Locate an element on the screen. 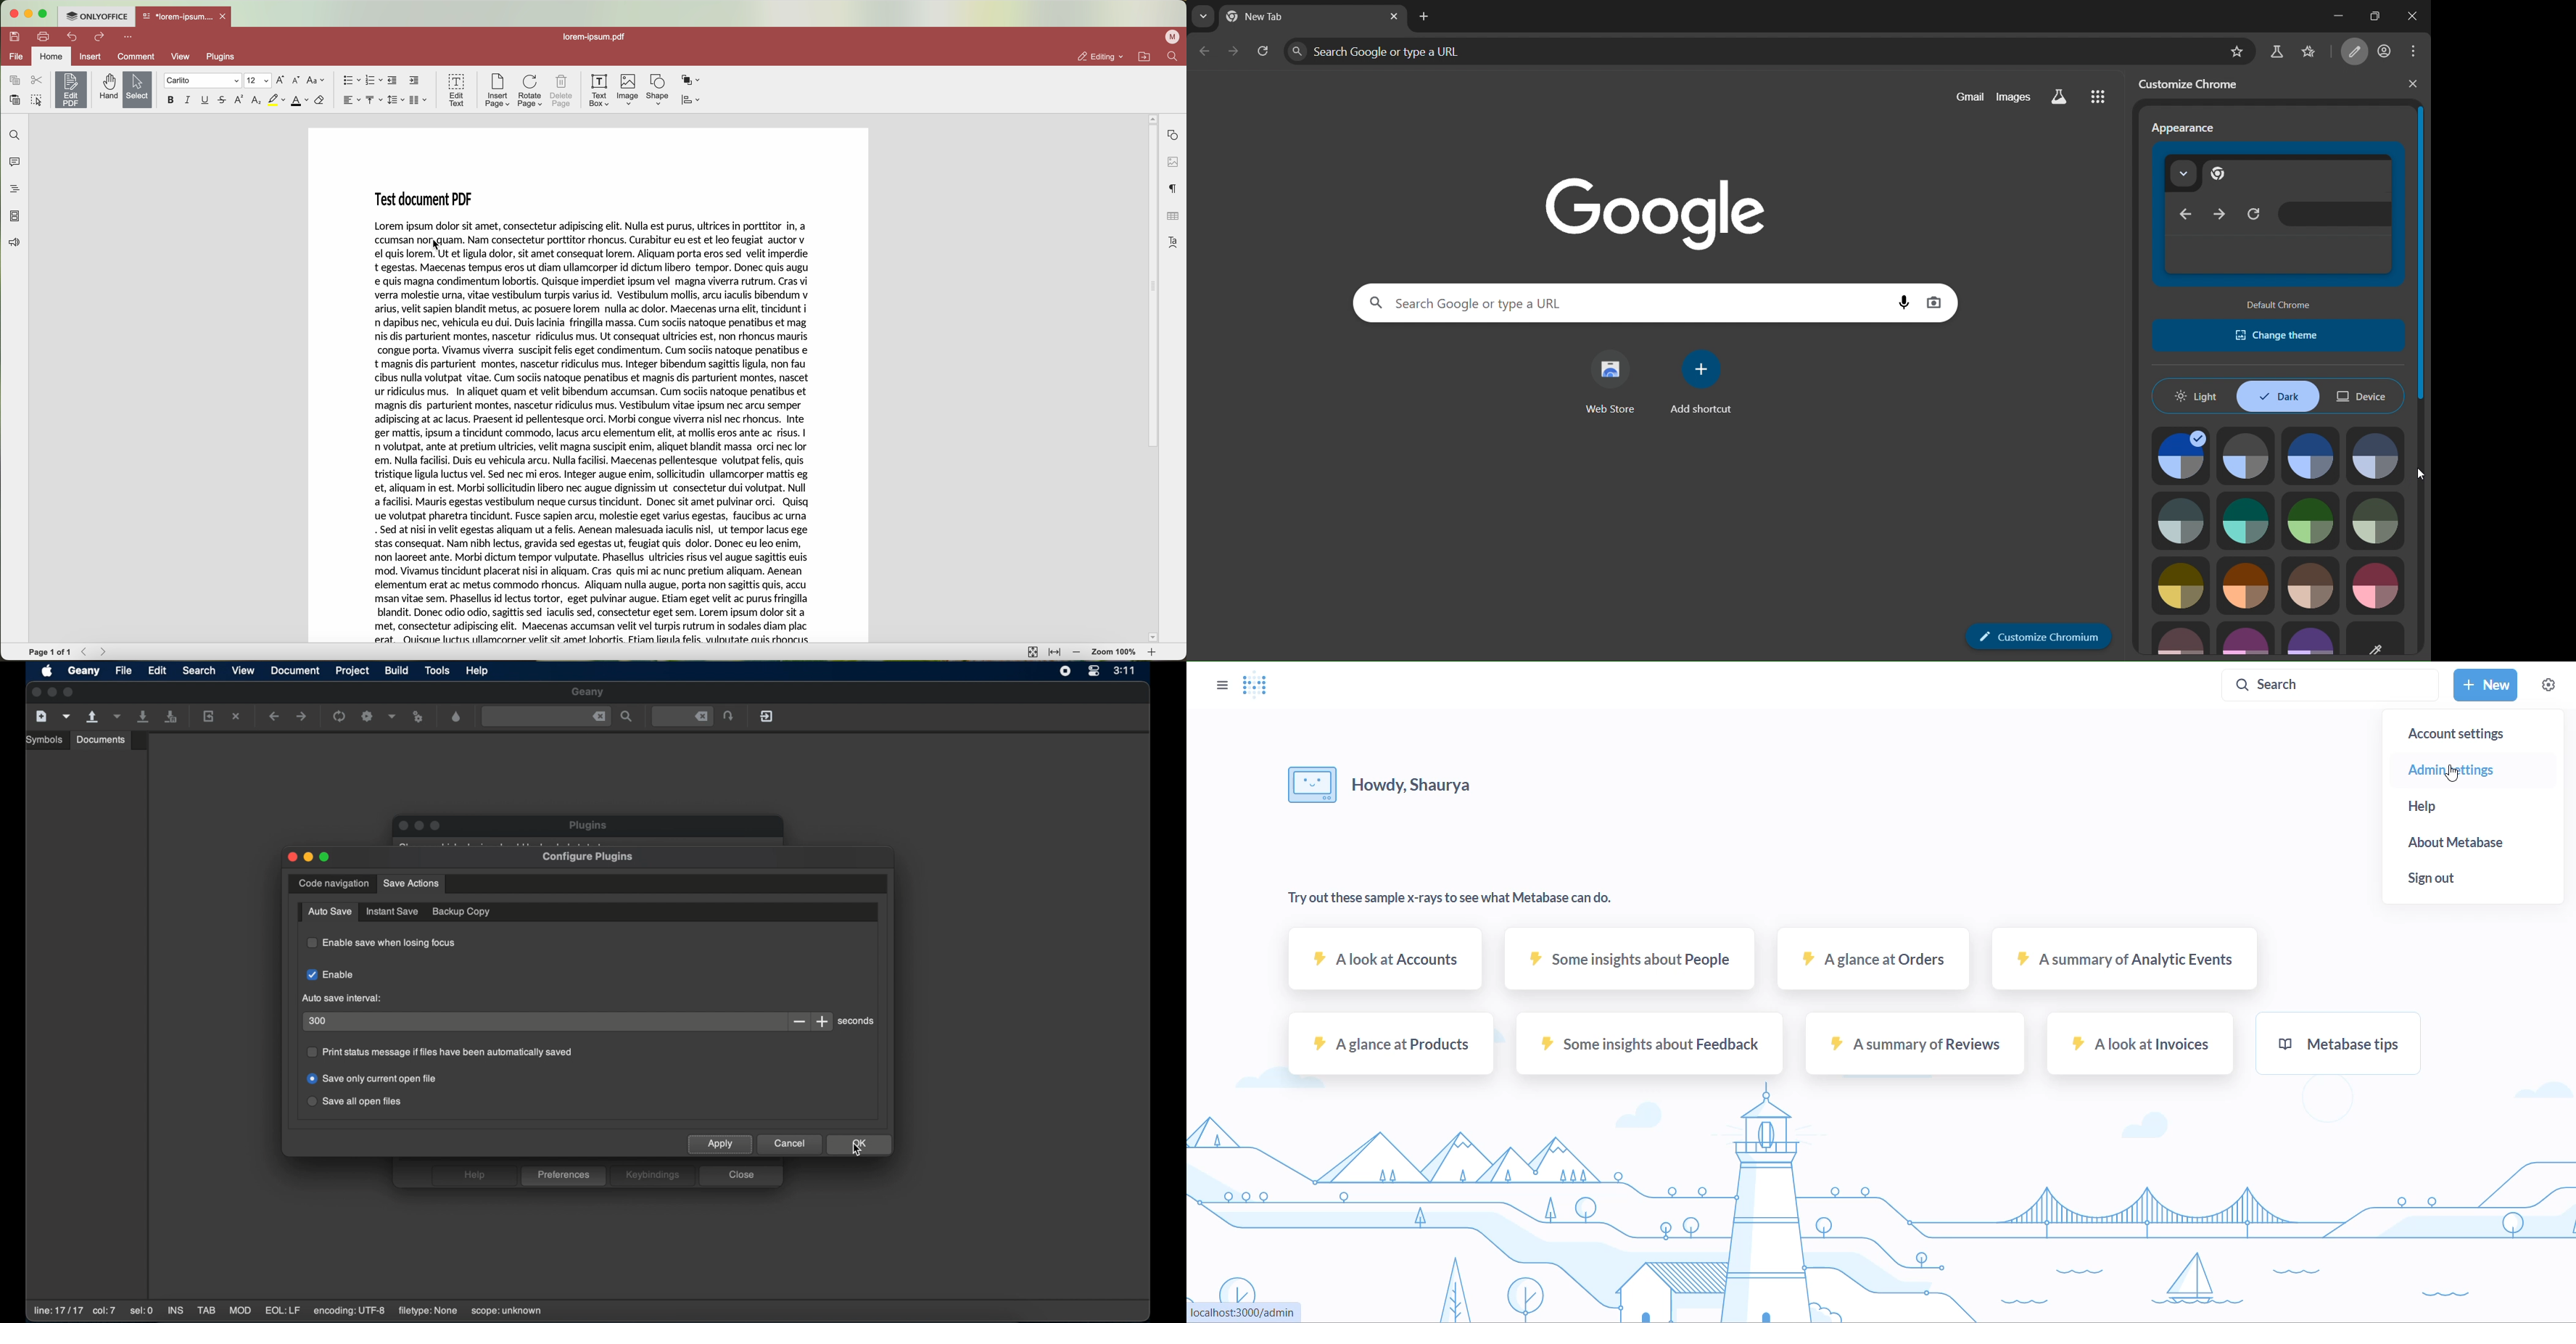 This screenshot has width=2576, height=1344. text box is located at coordinates (600, 92).